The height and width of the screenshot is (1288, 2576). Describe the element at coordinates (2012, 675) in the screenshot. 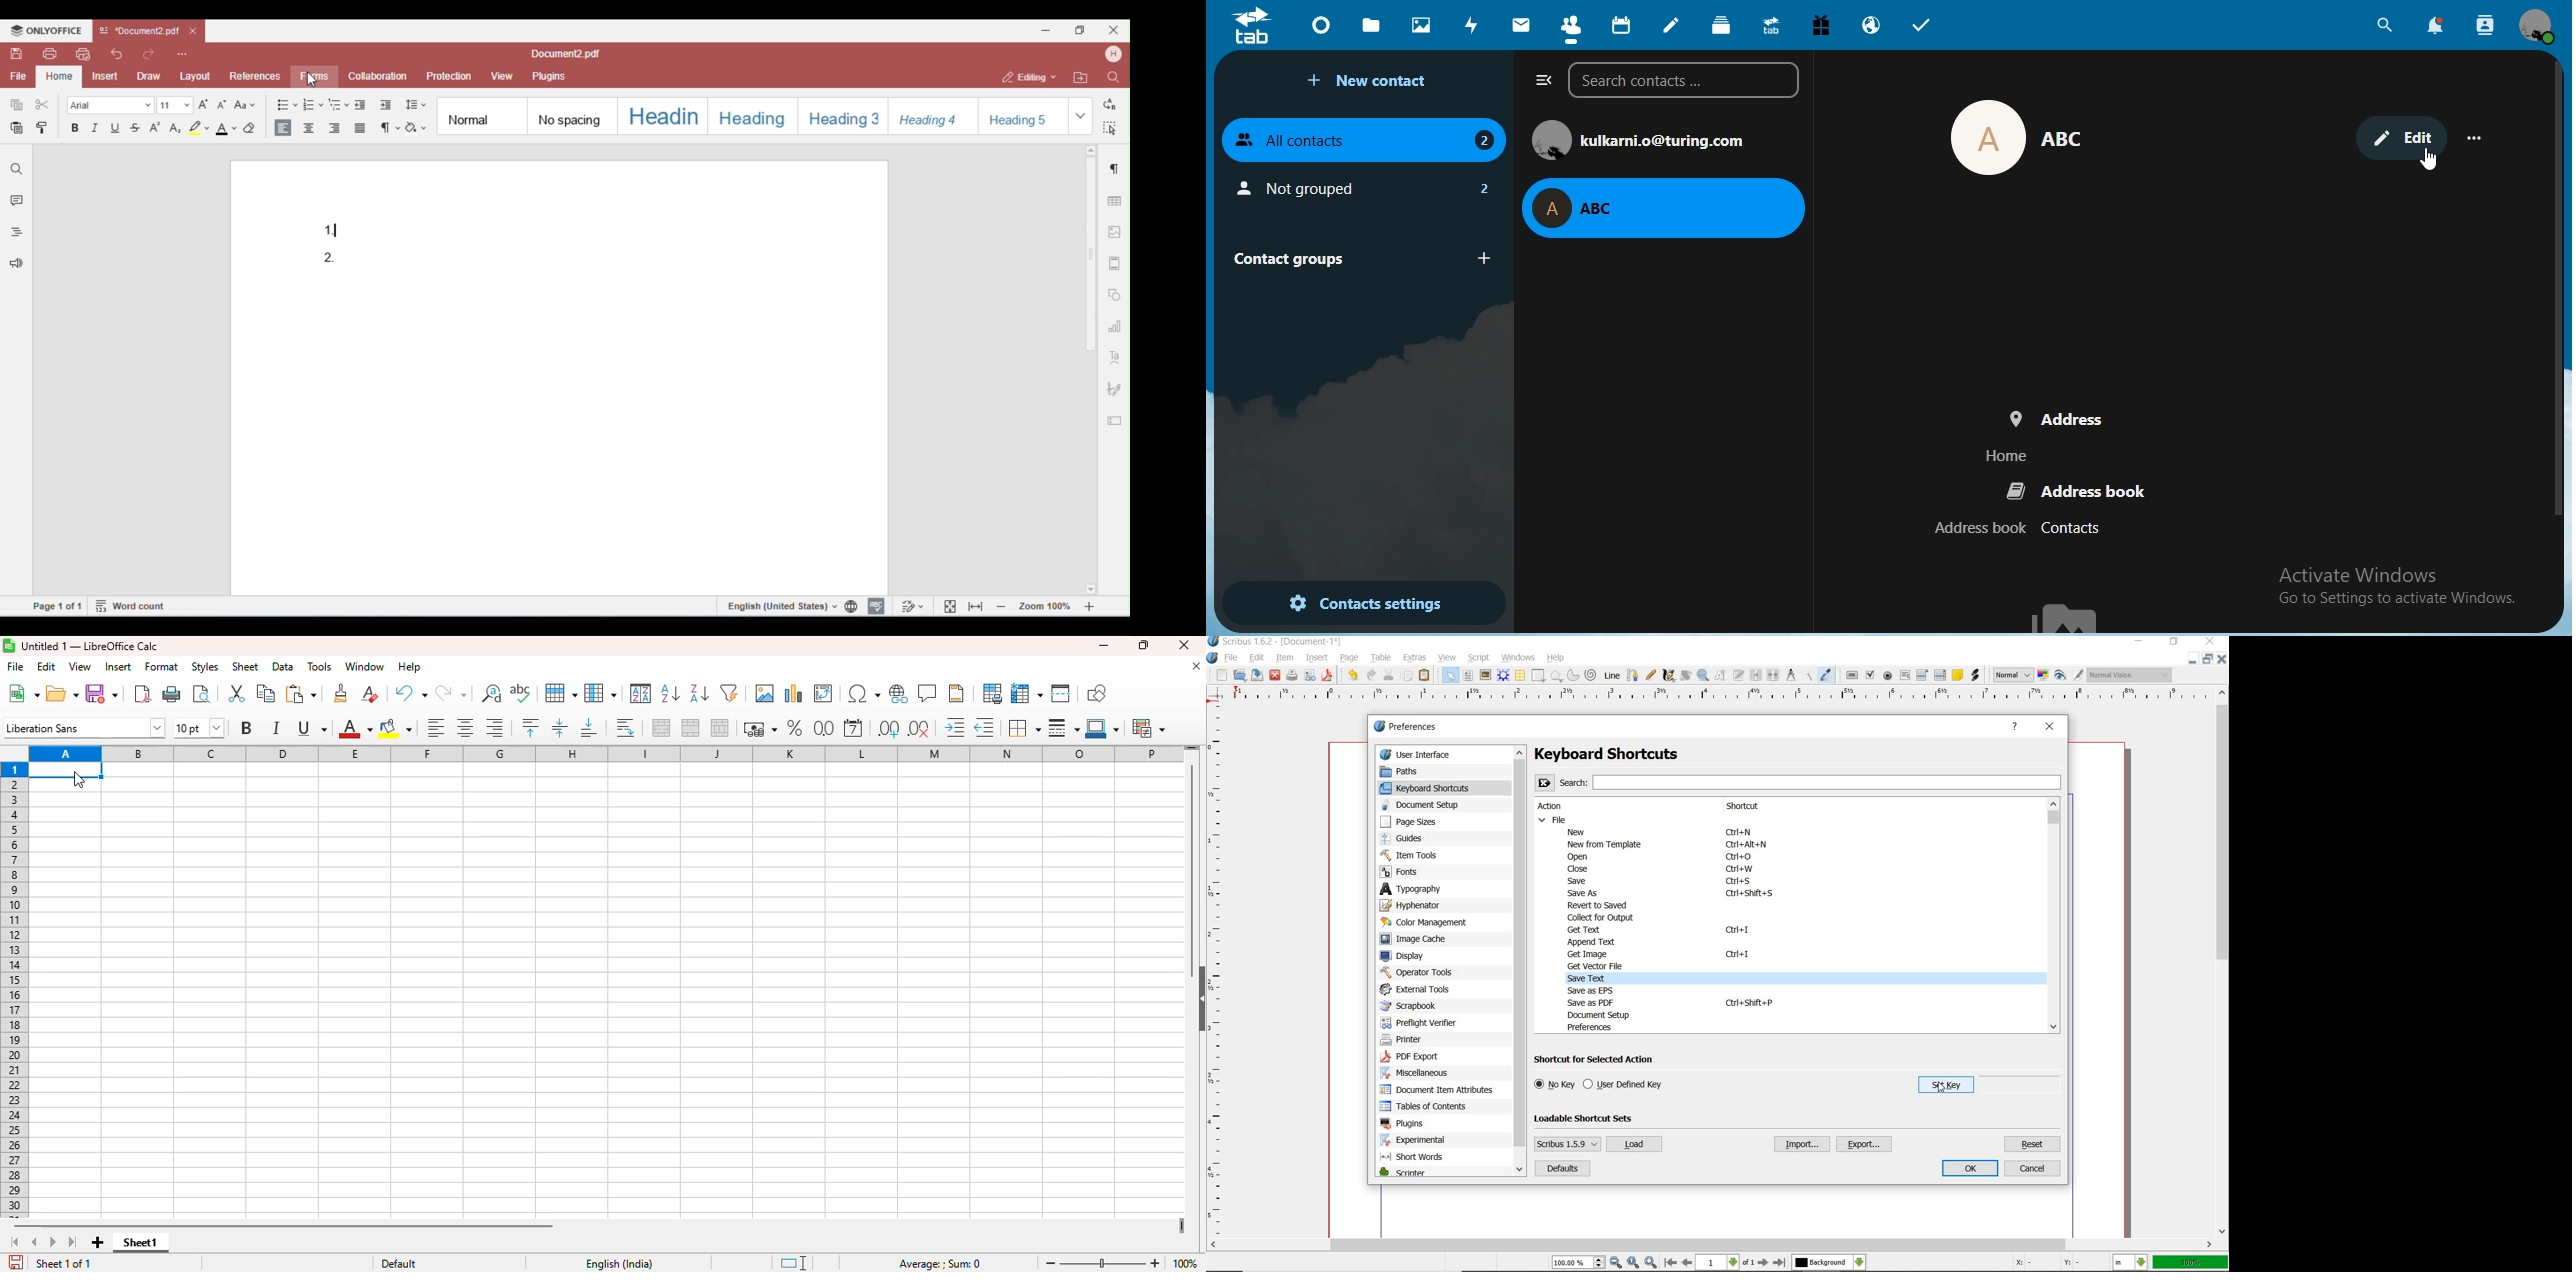

I see `select image preview mode` at that location.